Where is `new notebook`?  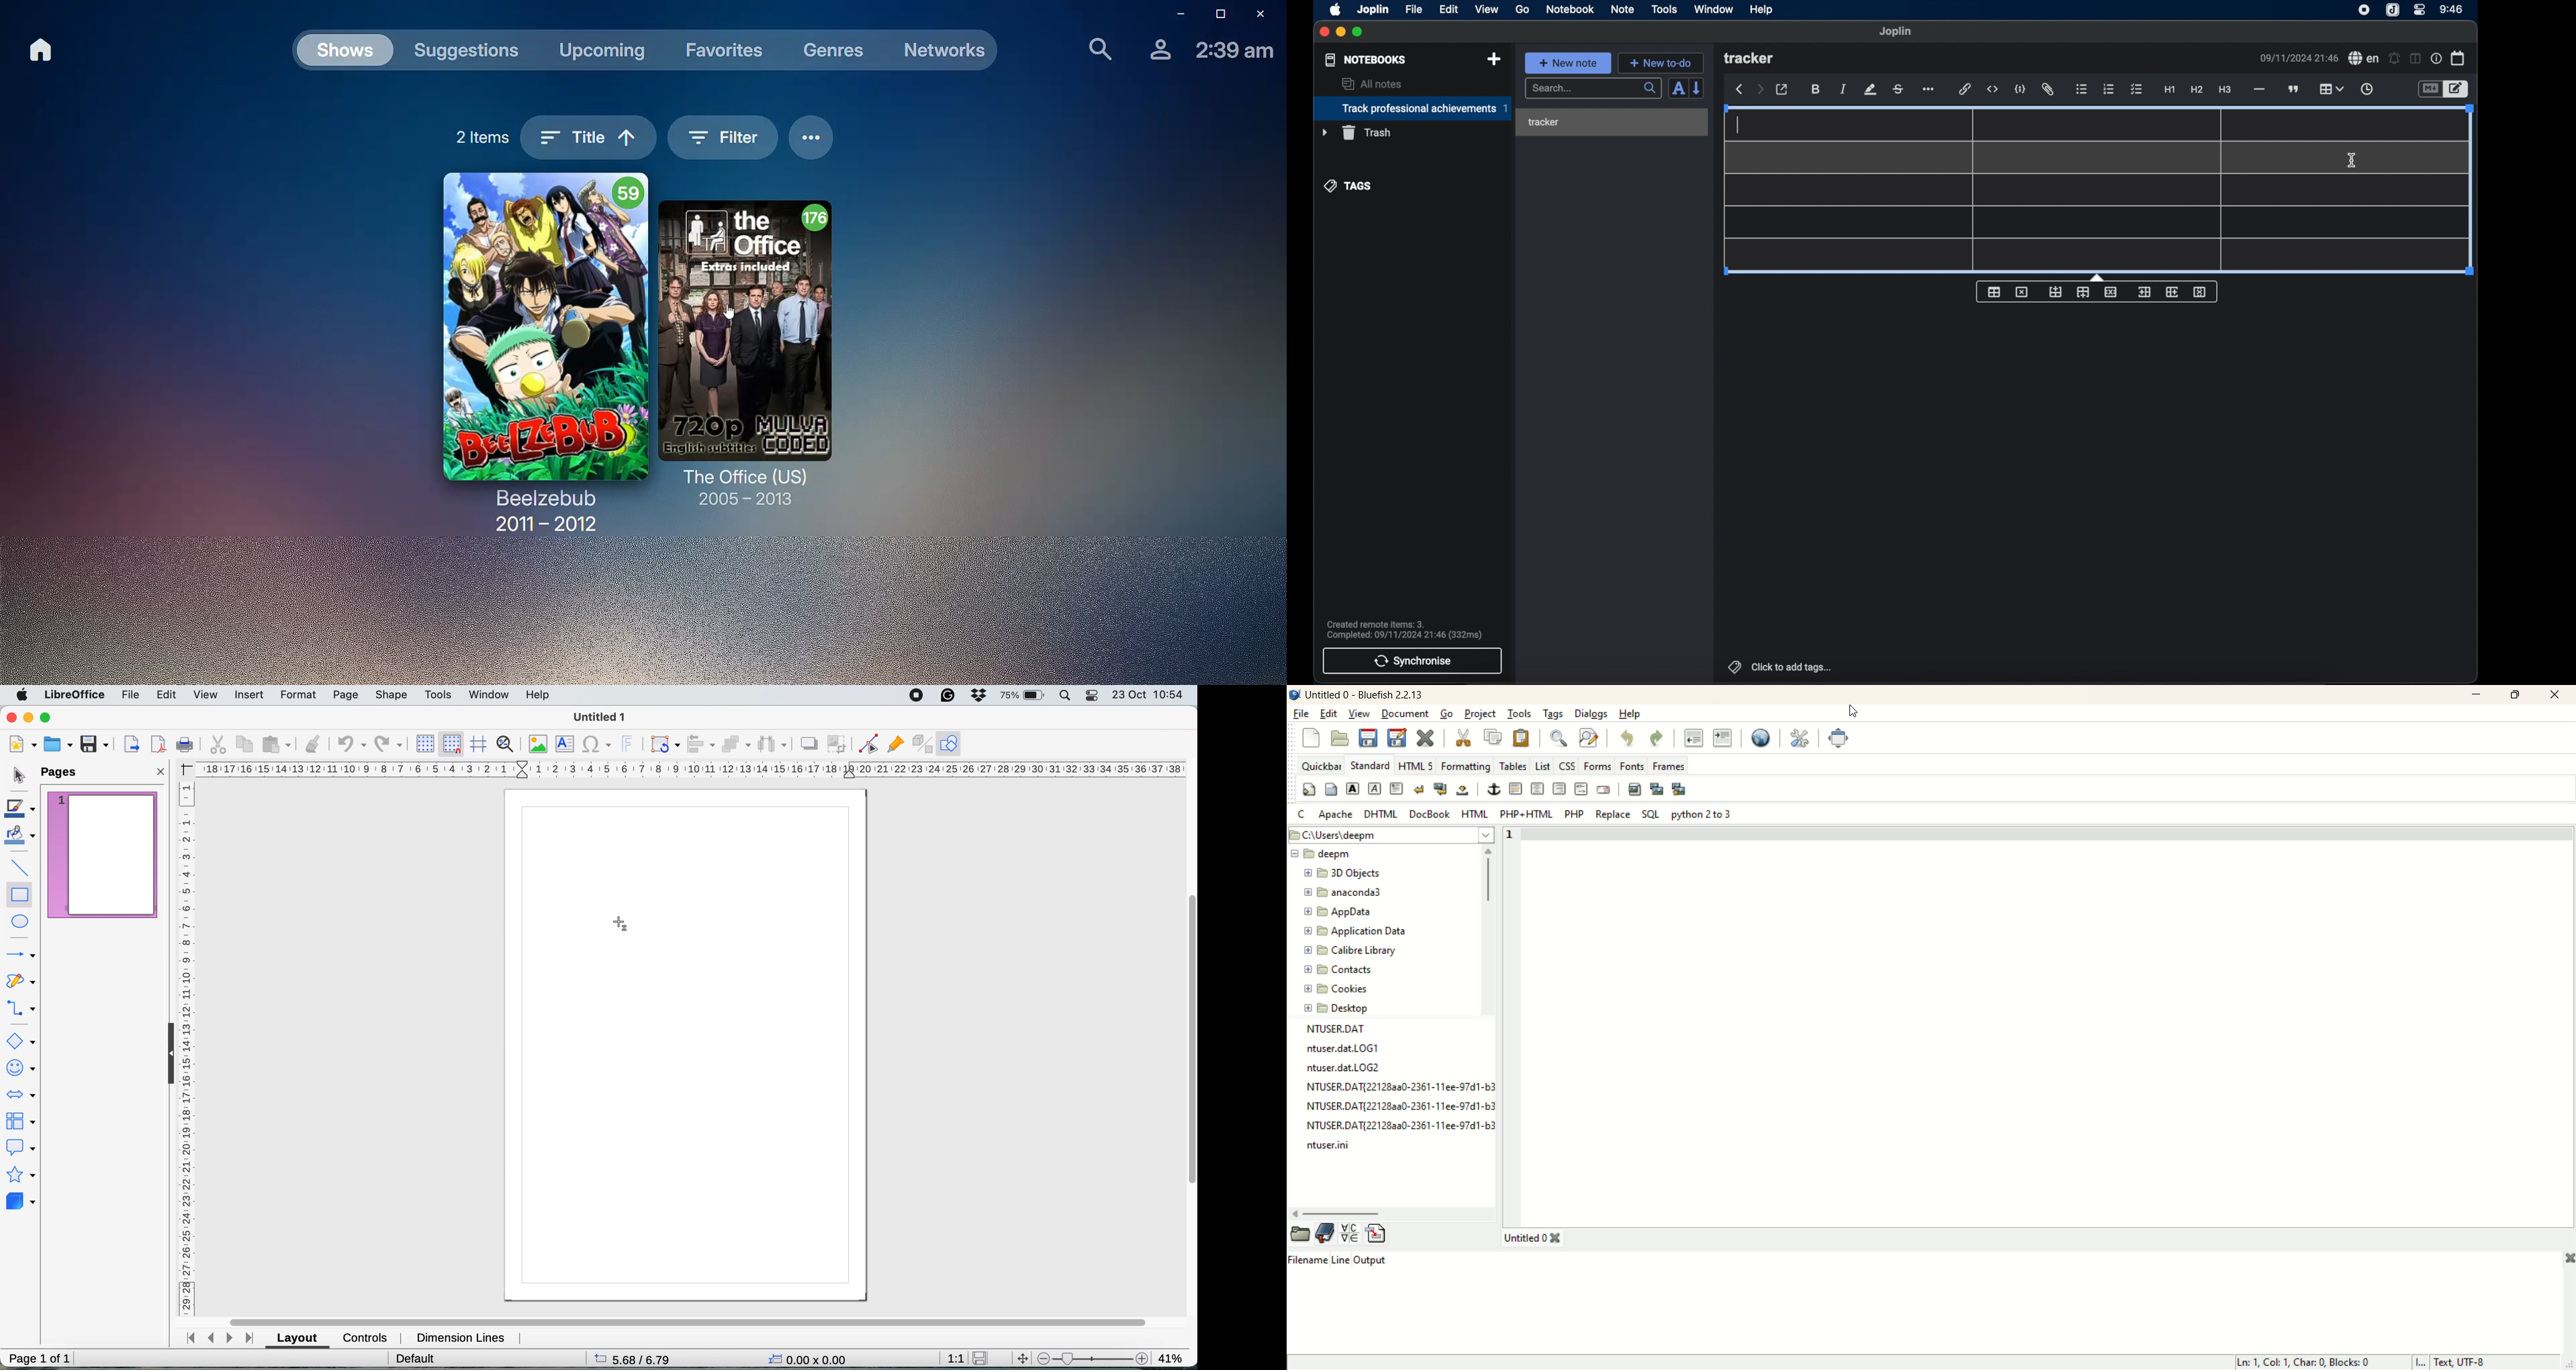 new notebook is located at coordinates (1494, 59).